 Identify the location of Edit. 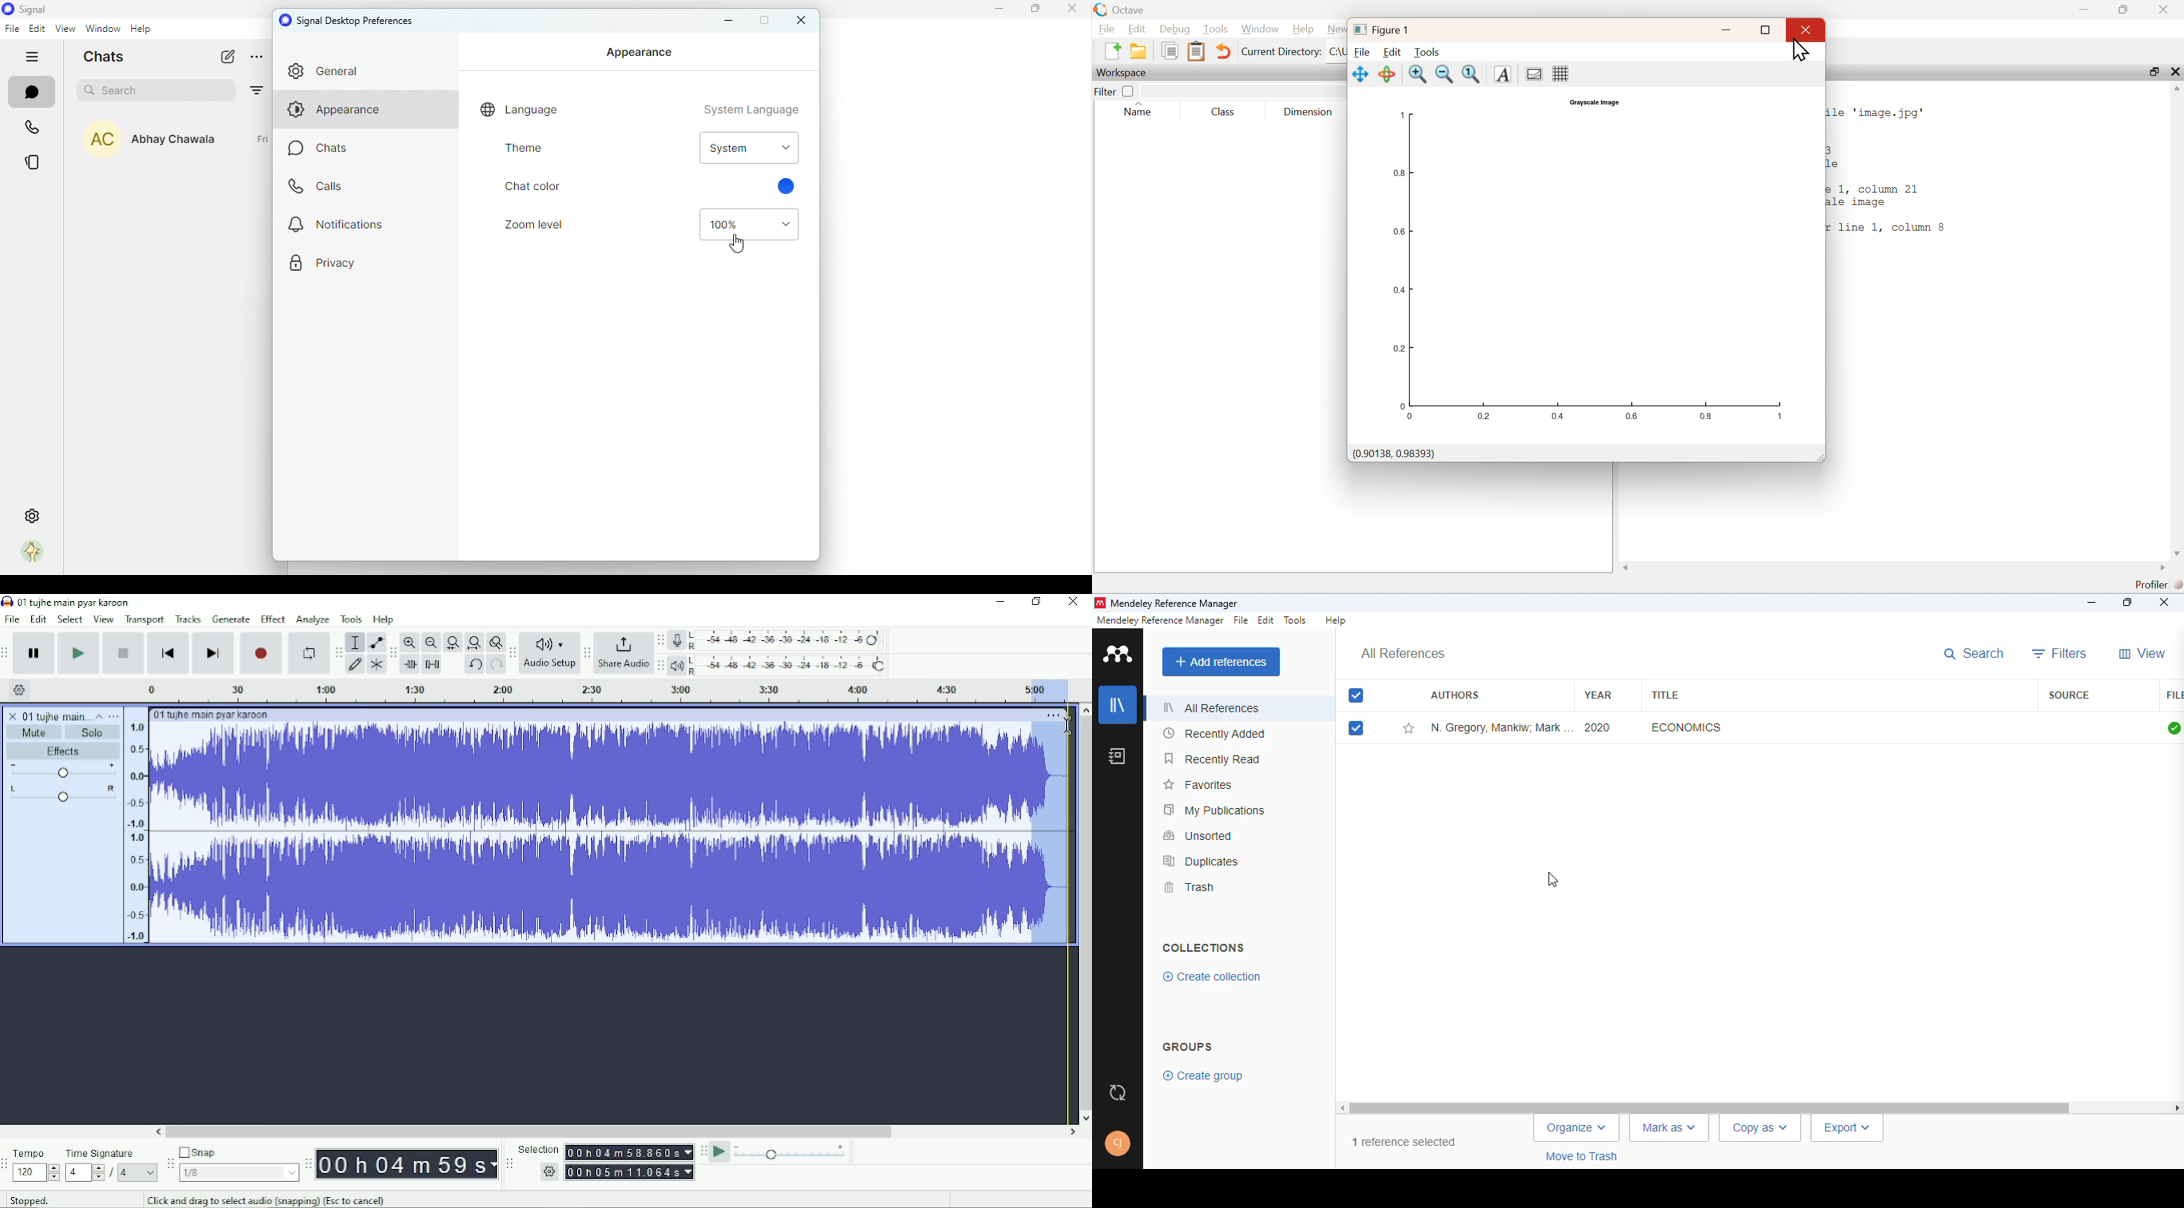
(1139, 30).